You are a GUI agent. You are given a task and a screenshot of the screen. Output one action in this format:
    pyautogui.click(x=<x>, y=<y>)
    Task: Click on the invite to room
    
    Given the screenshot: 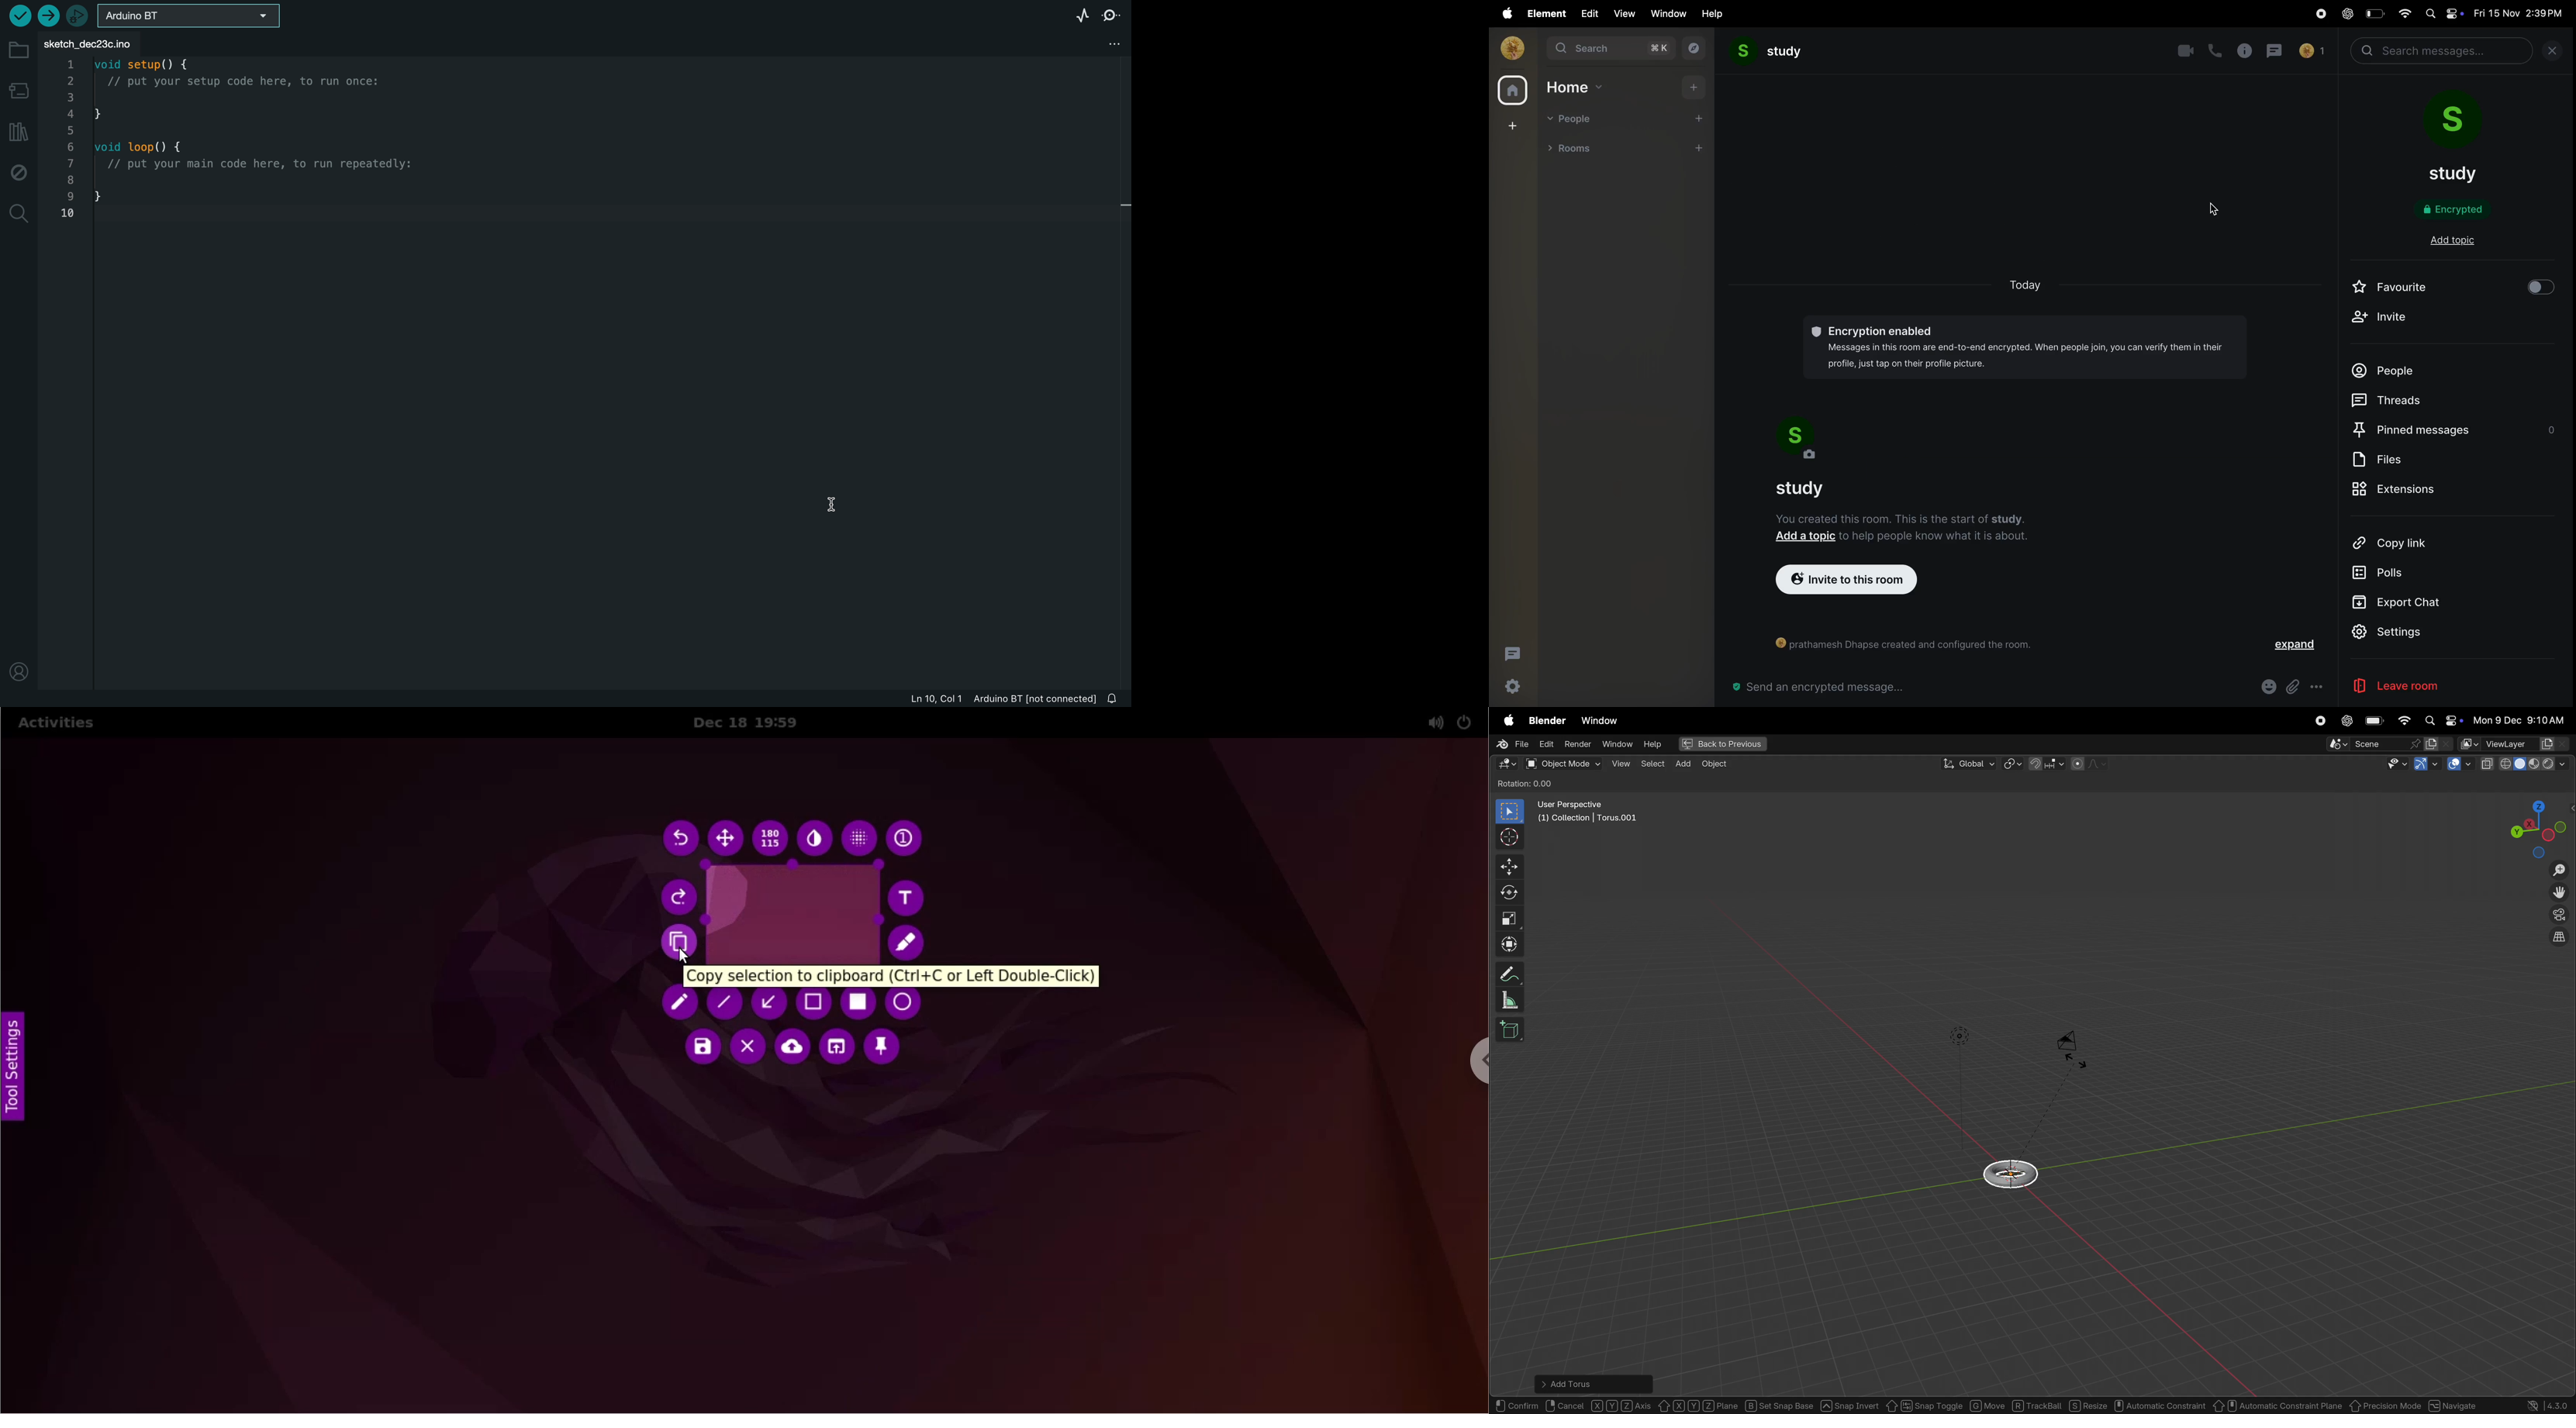 What is the action you would take?
    pyautogui.click(x=1850, y=580)
    